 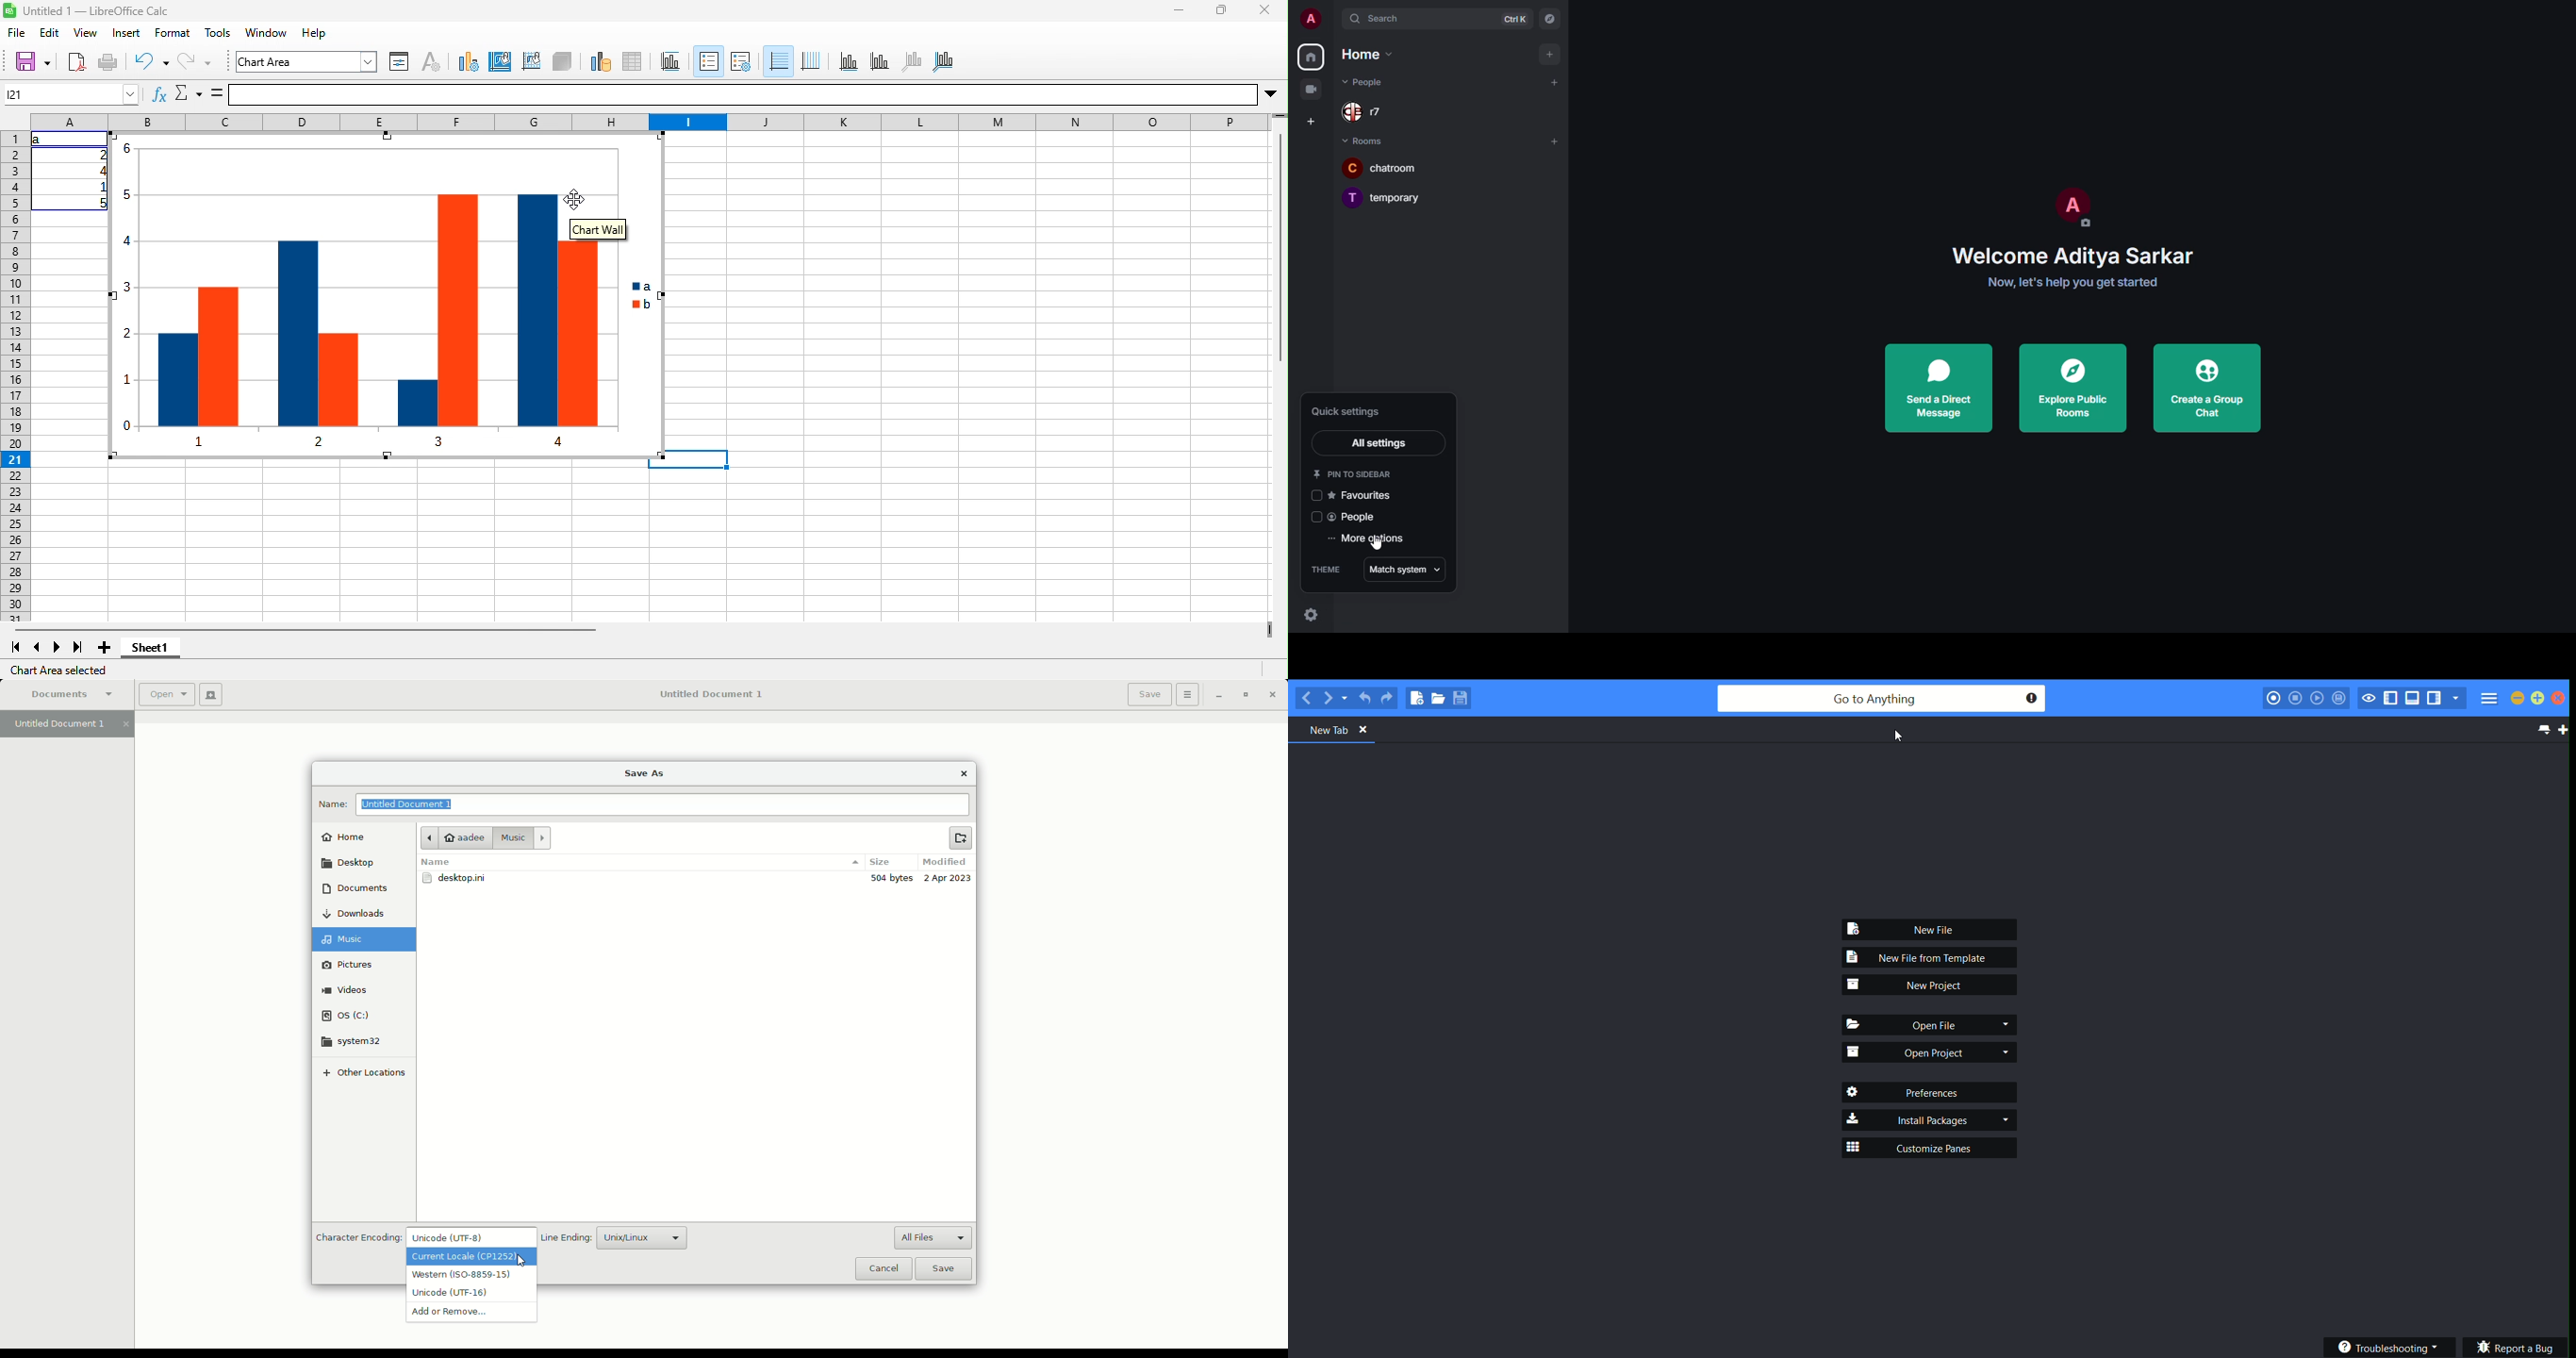 I want to click on add, so click(x=1554, y=141).